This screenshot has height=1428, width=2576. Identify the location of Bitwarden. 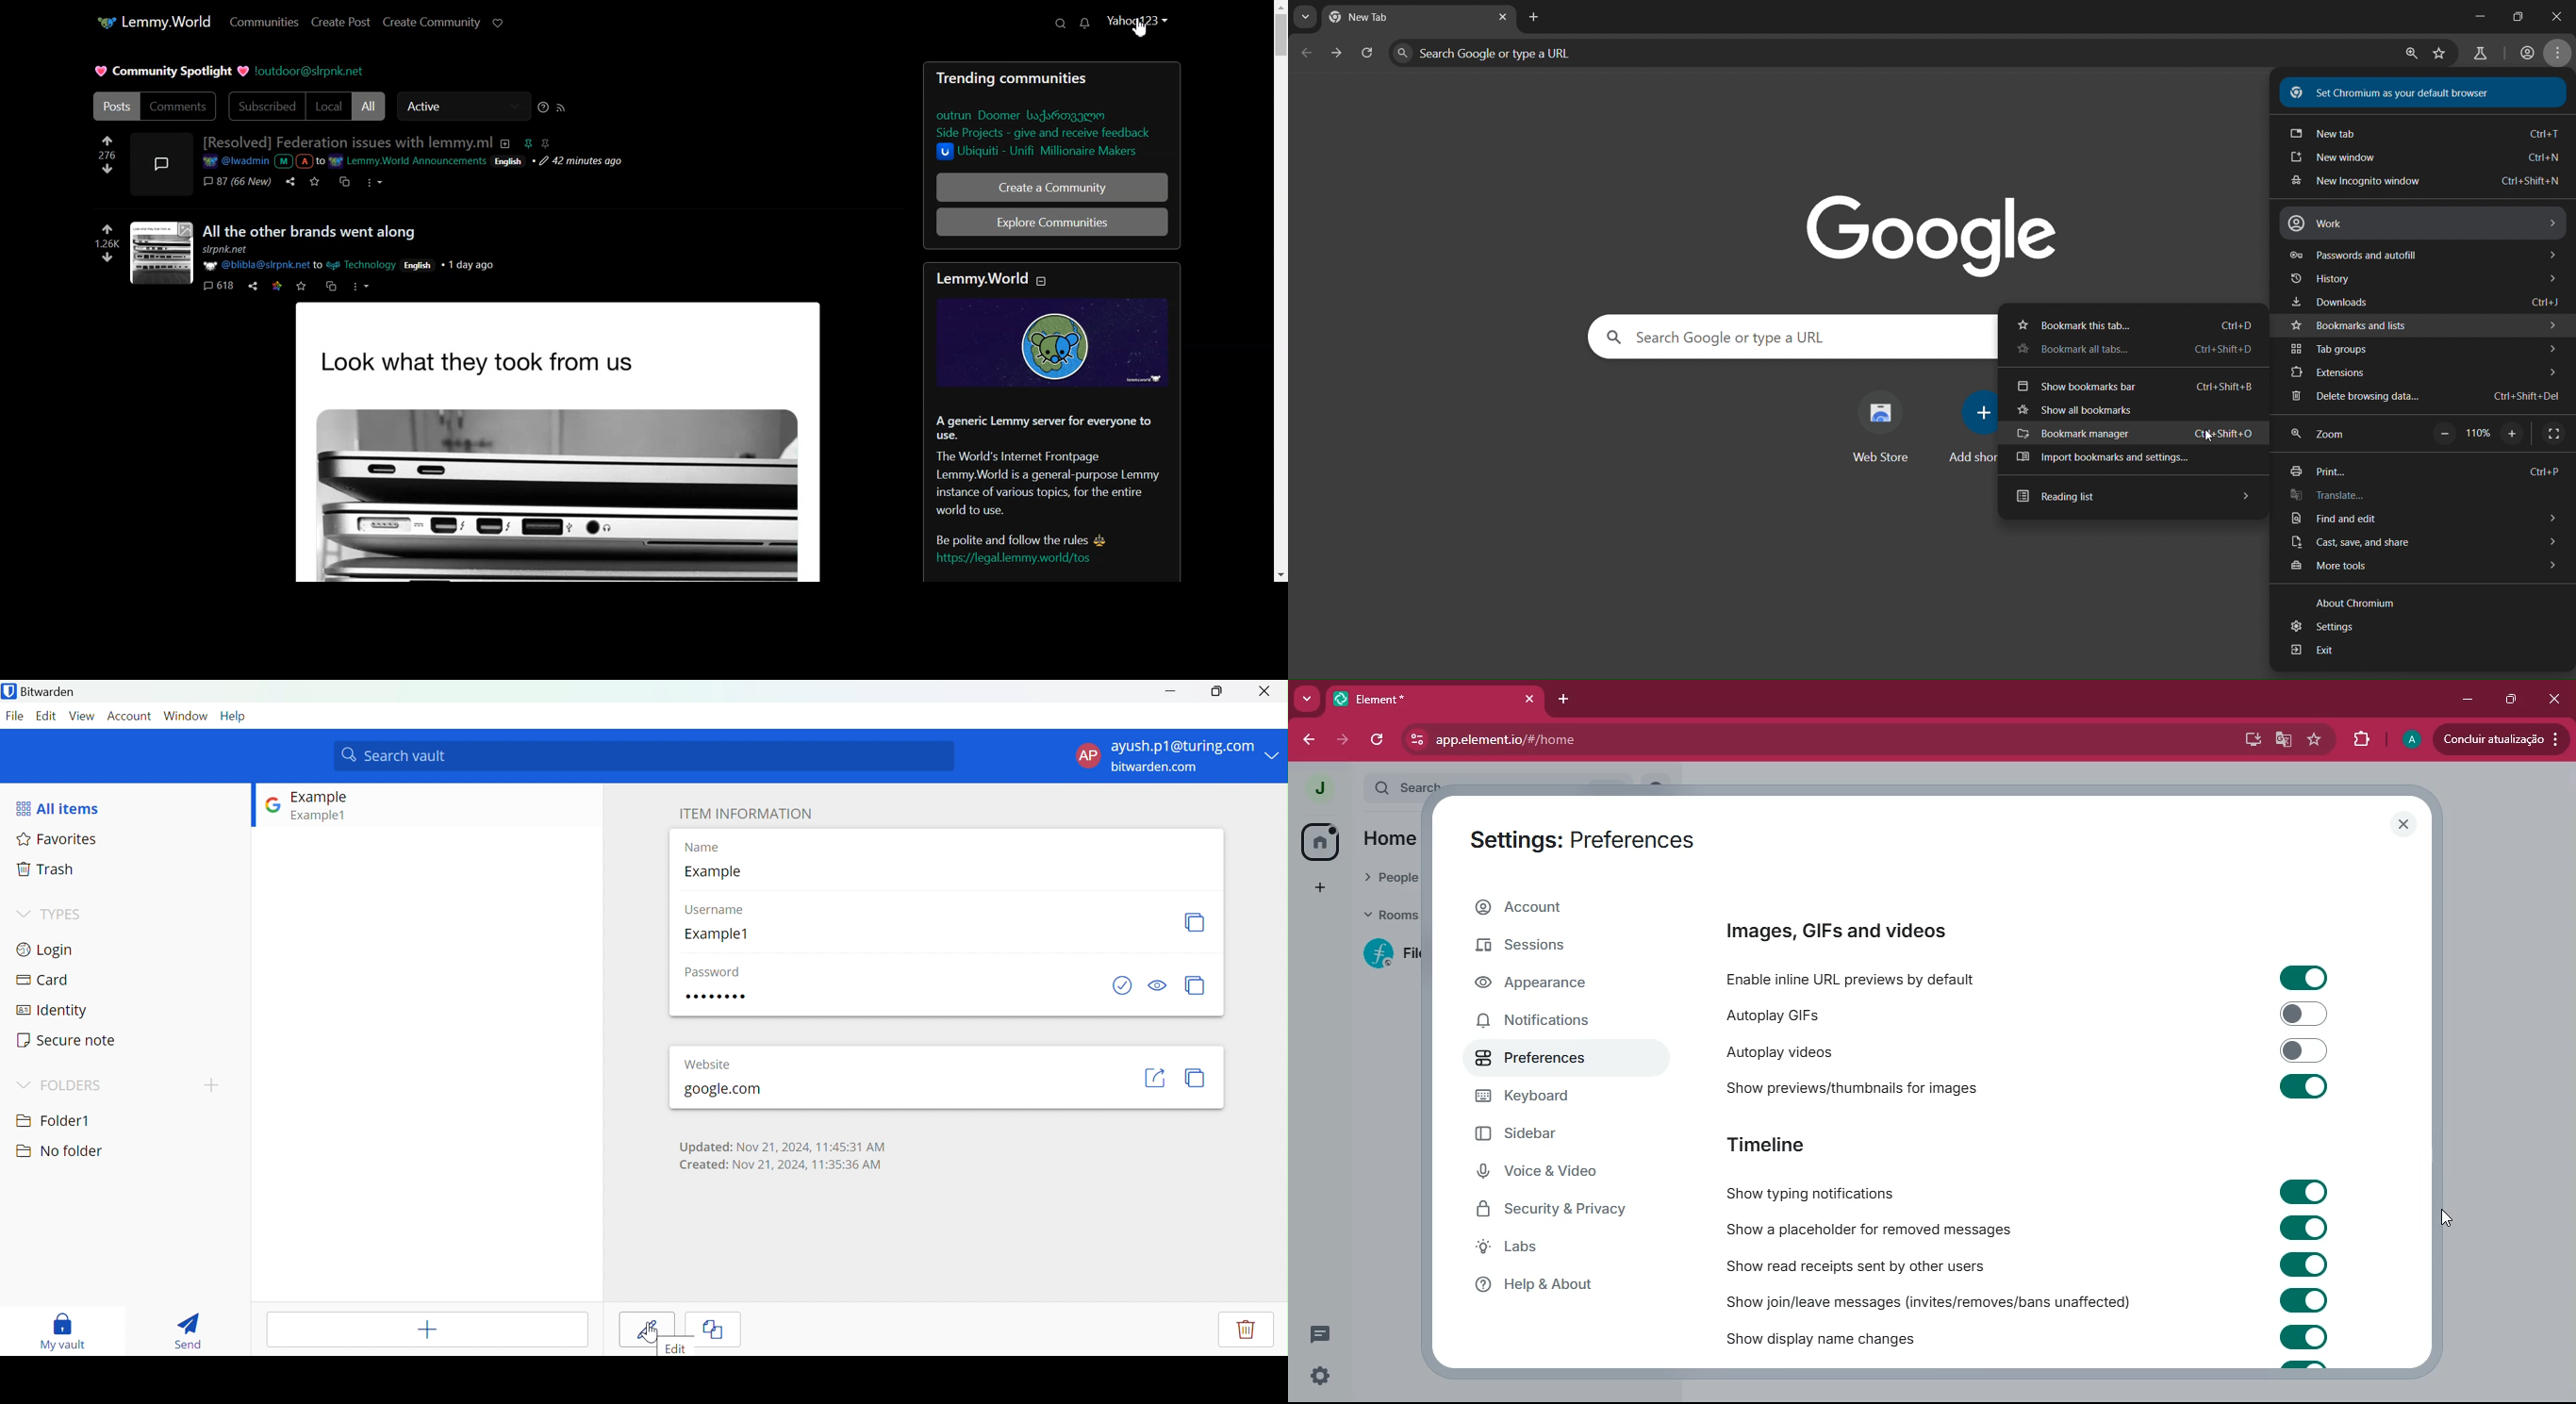
(42, 693).